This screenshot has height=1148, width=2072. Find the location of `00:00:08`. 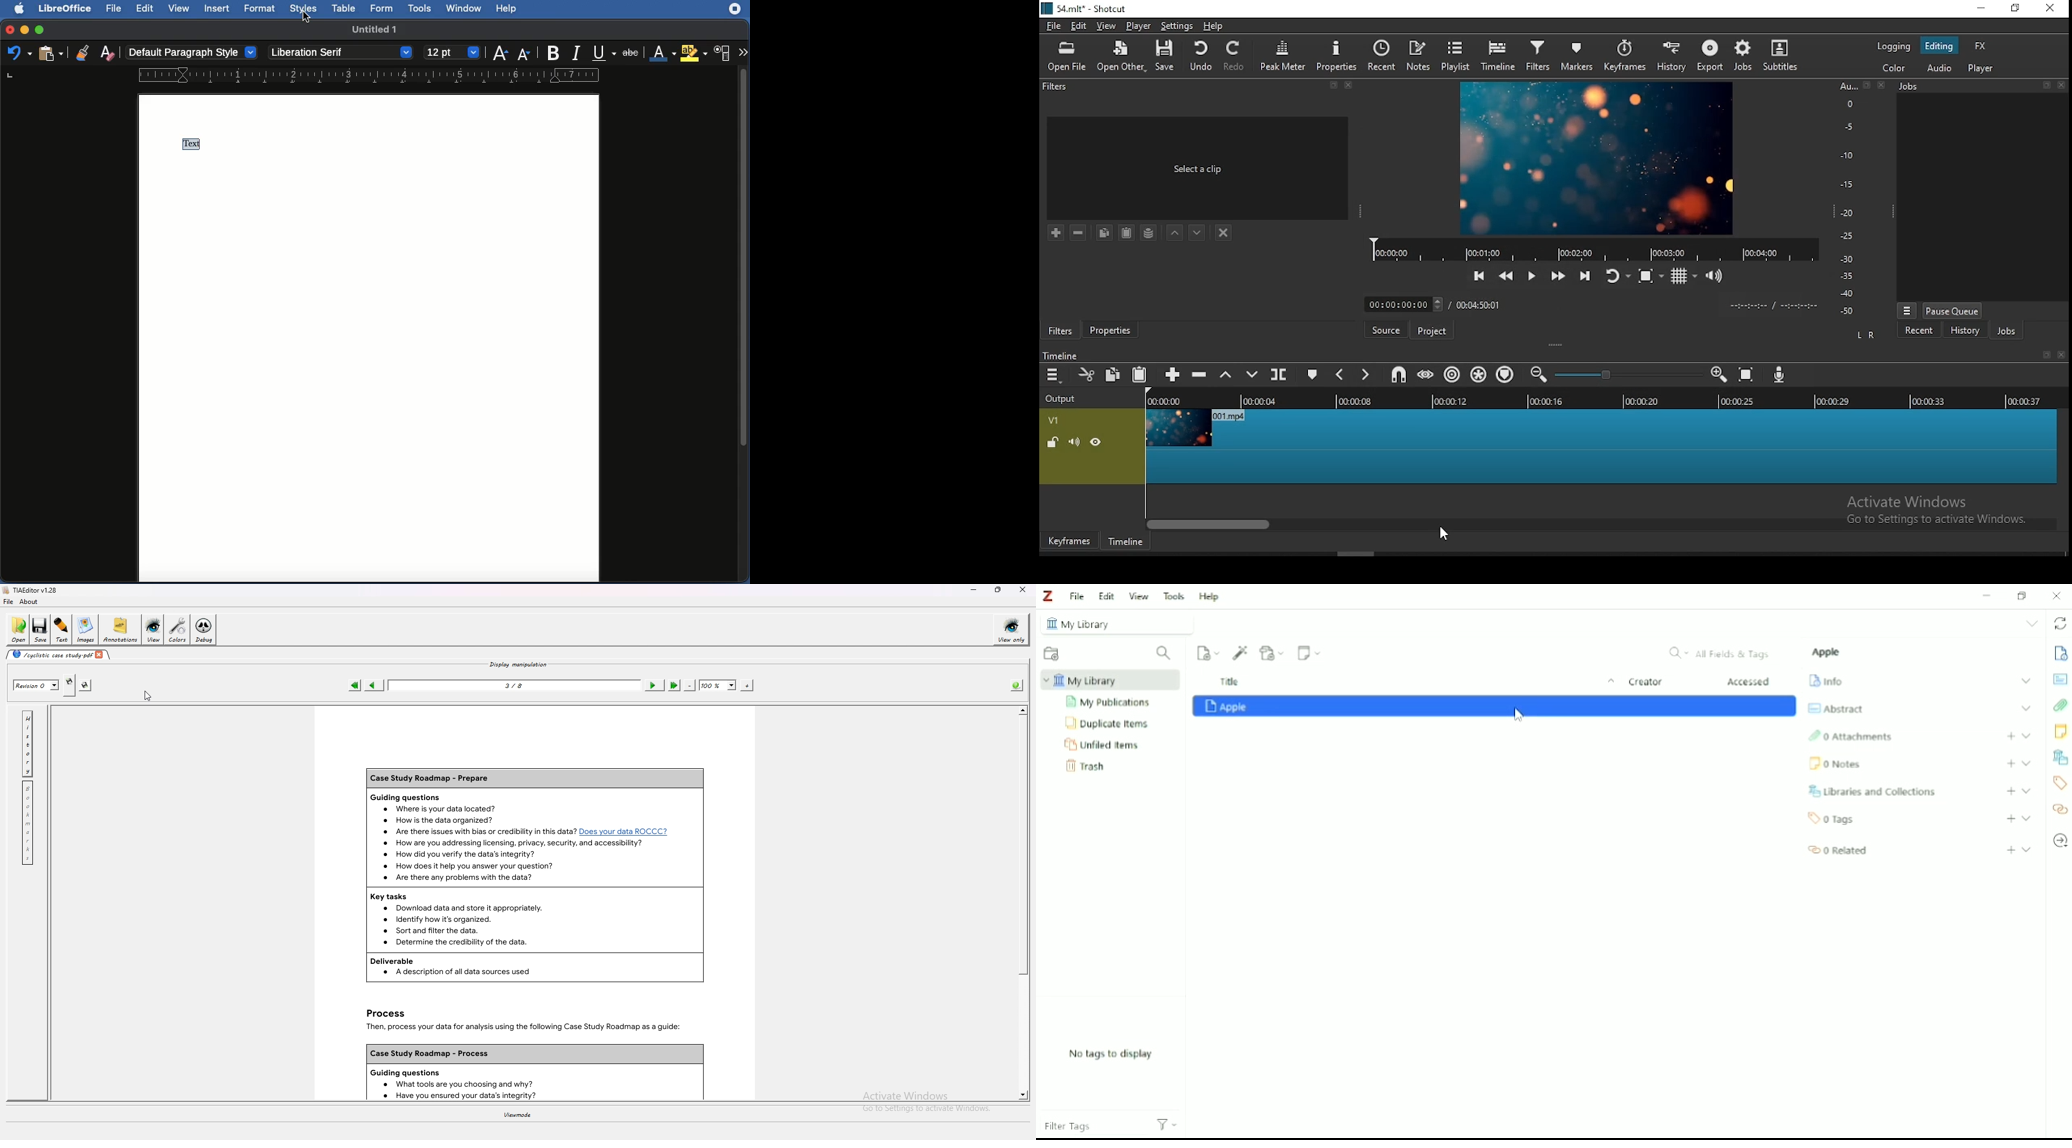

00:00:08 is located at coordinates (1361, 402).